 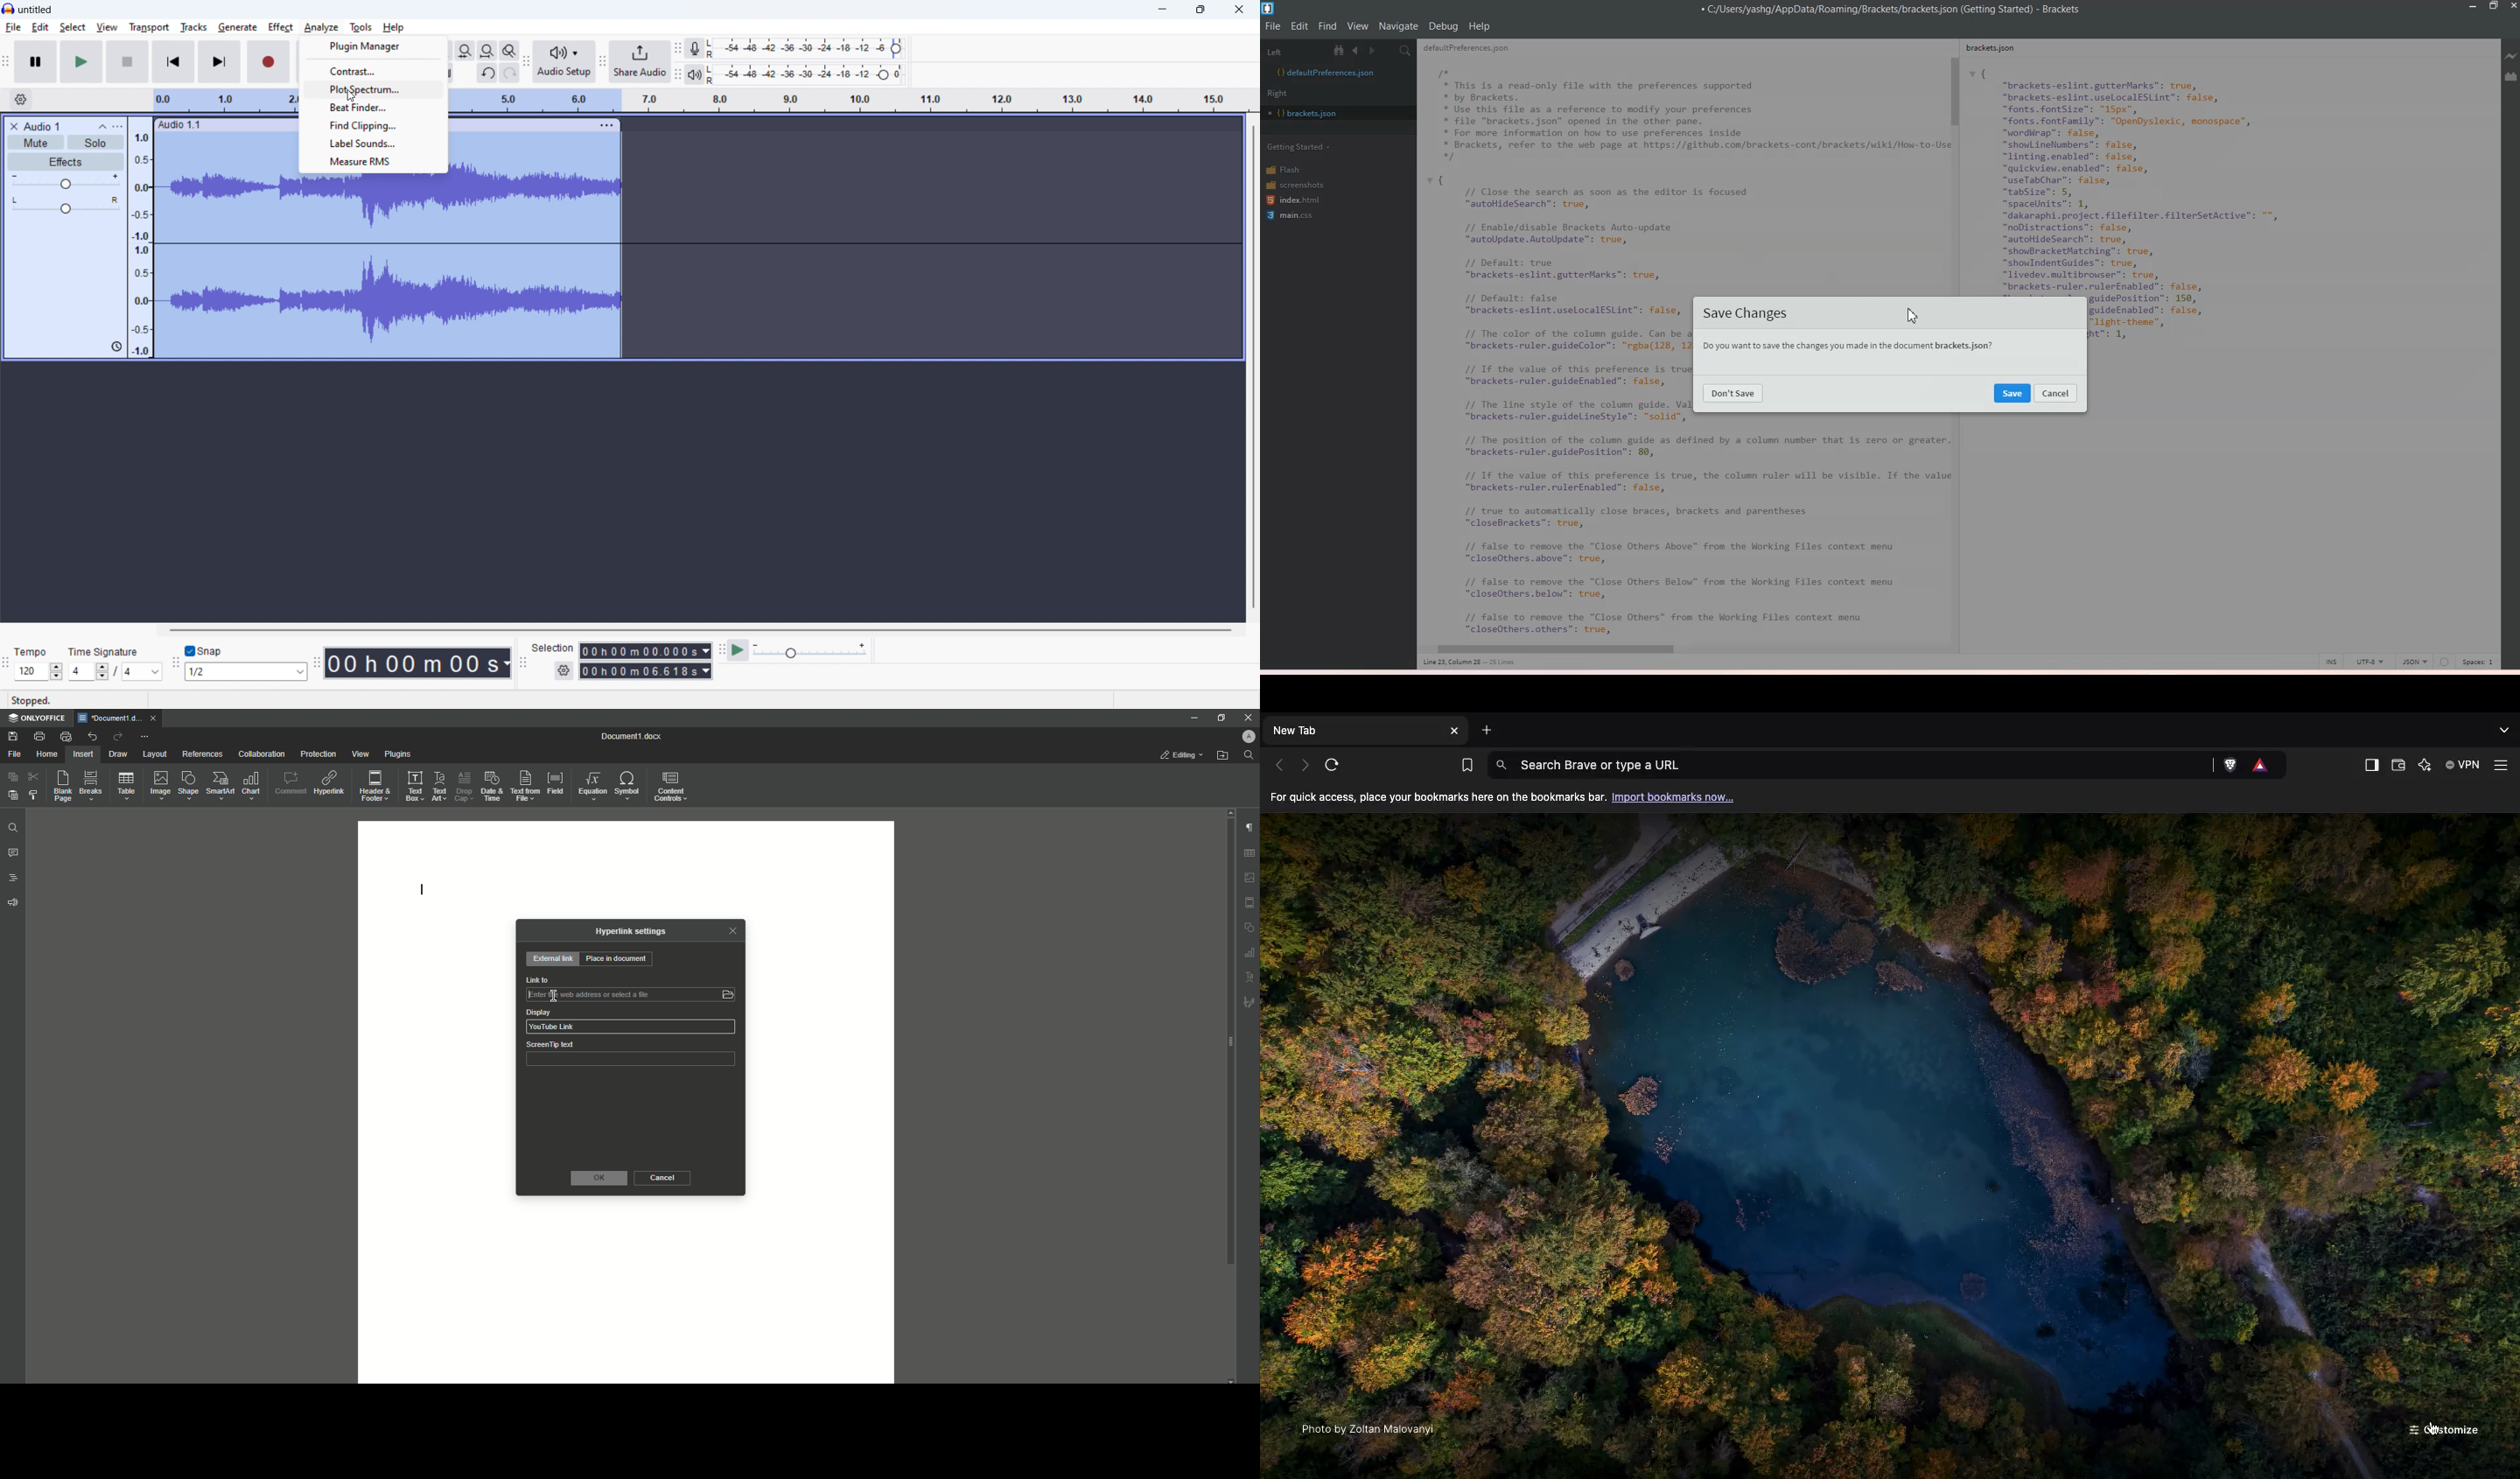 I want to click on transport toolbar, so click(x=6, y=64).